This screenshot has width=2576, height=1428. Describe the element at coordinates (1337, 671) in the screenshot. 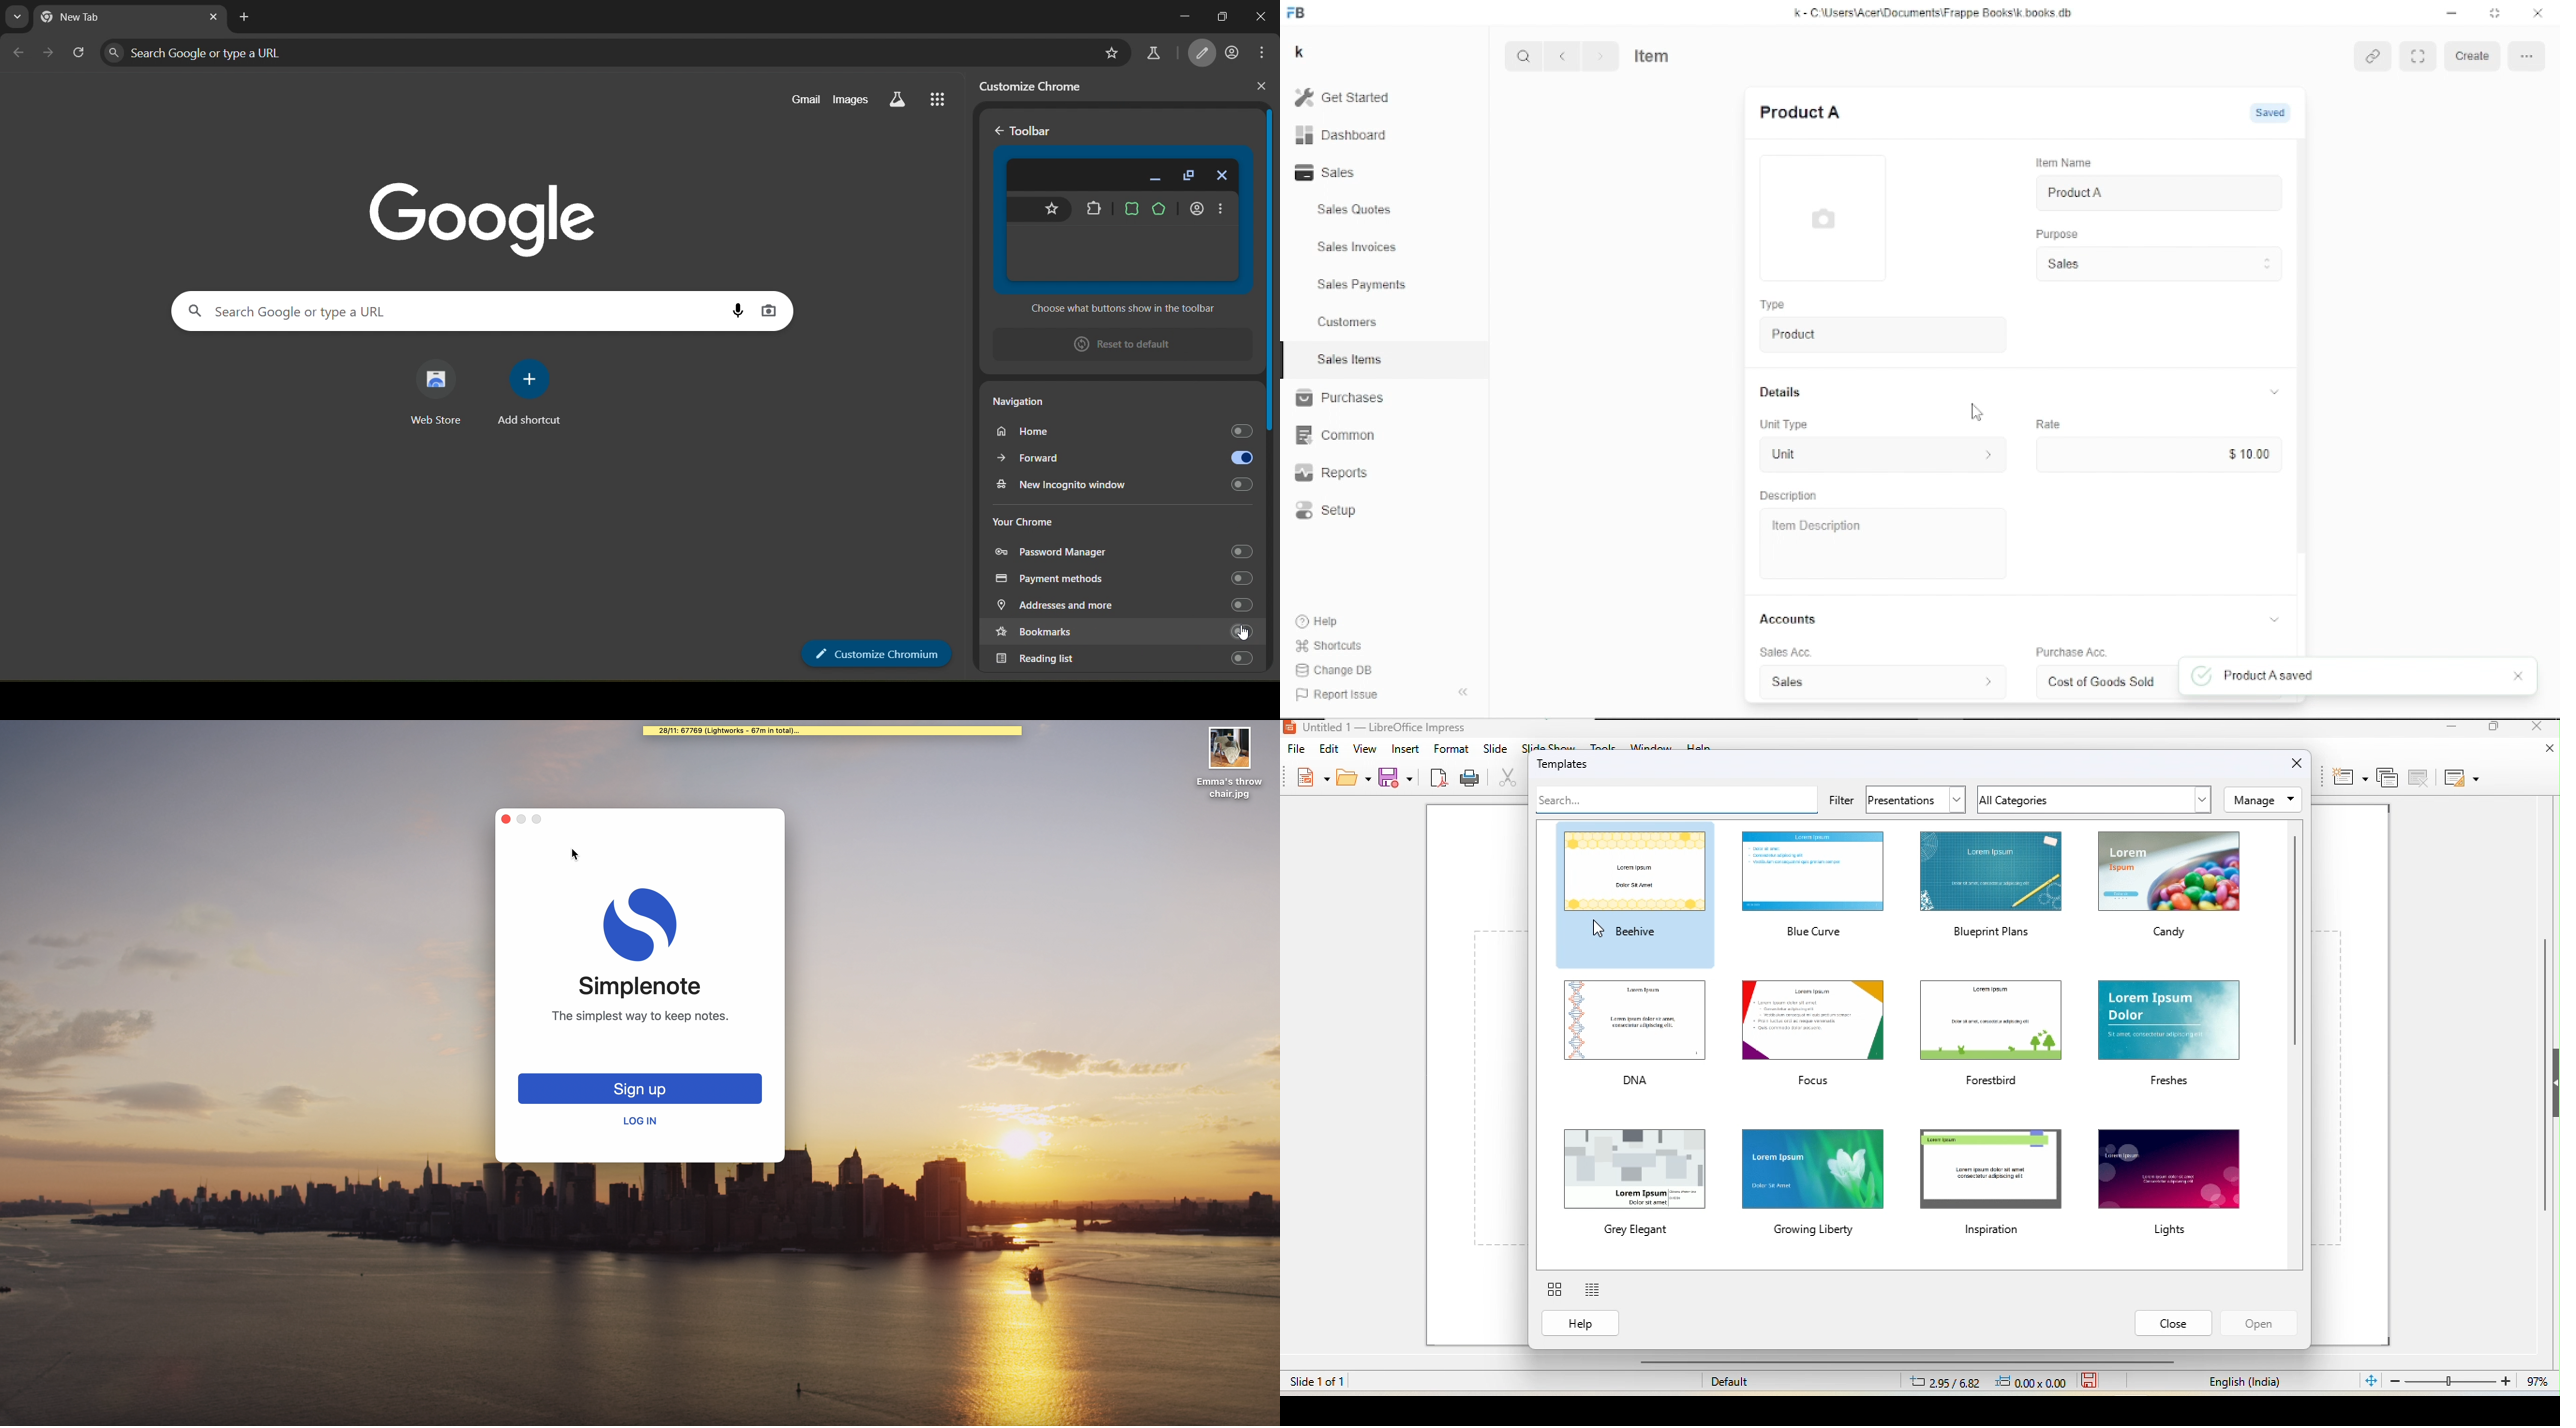

I see `Change DB` at that location.